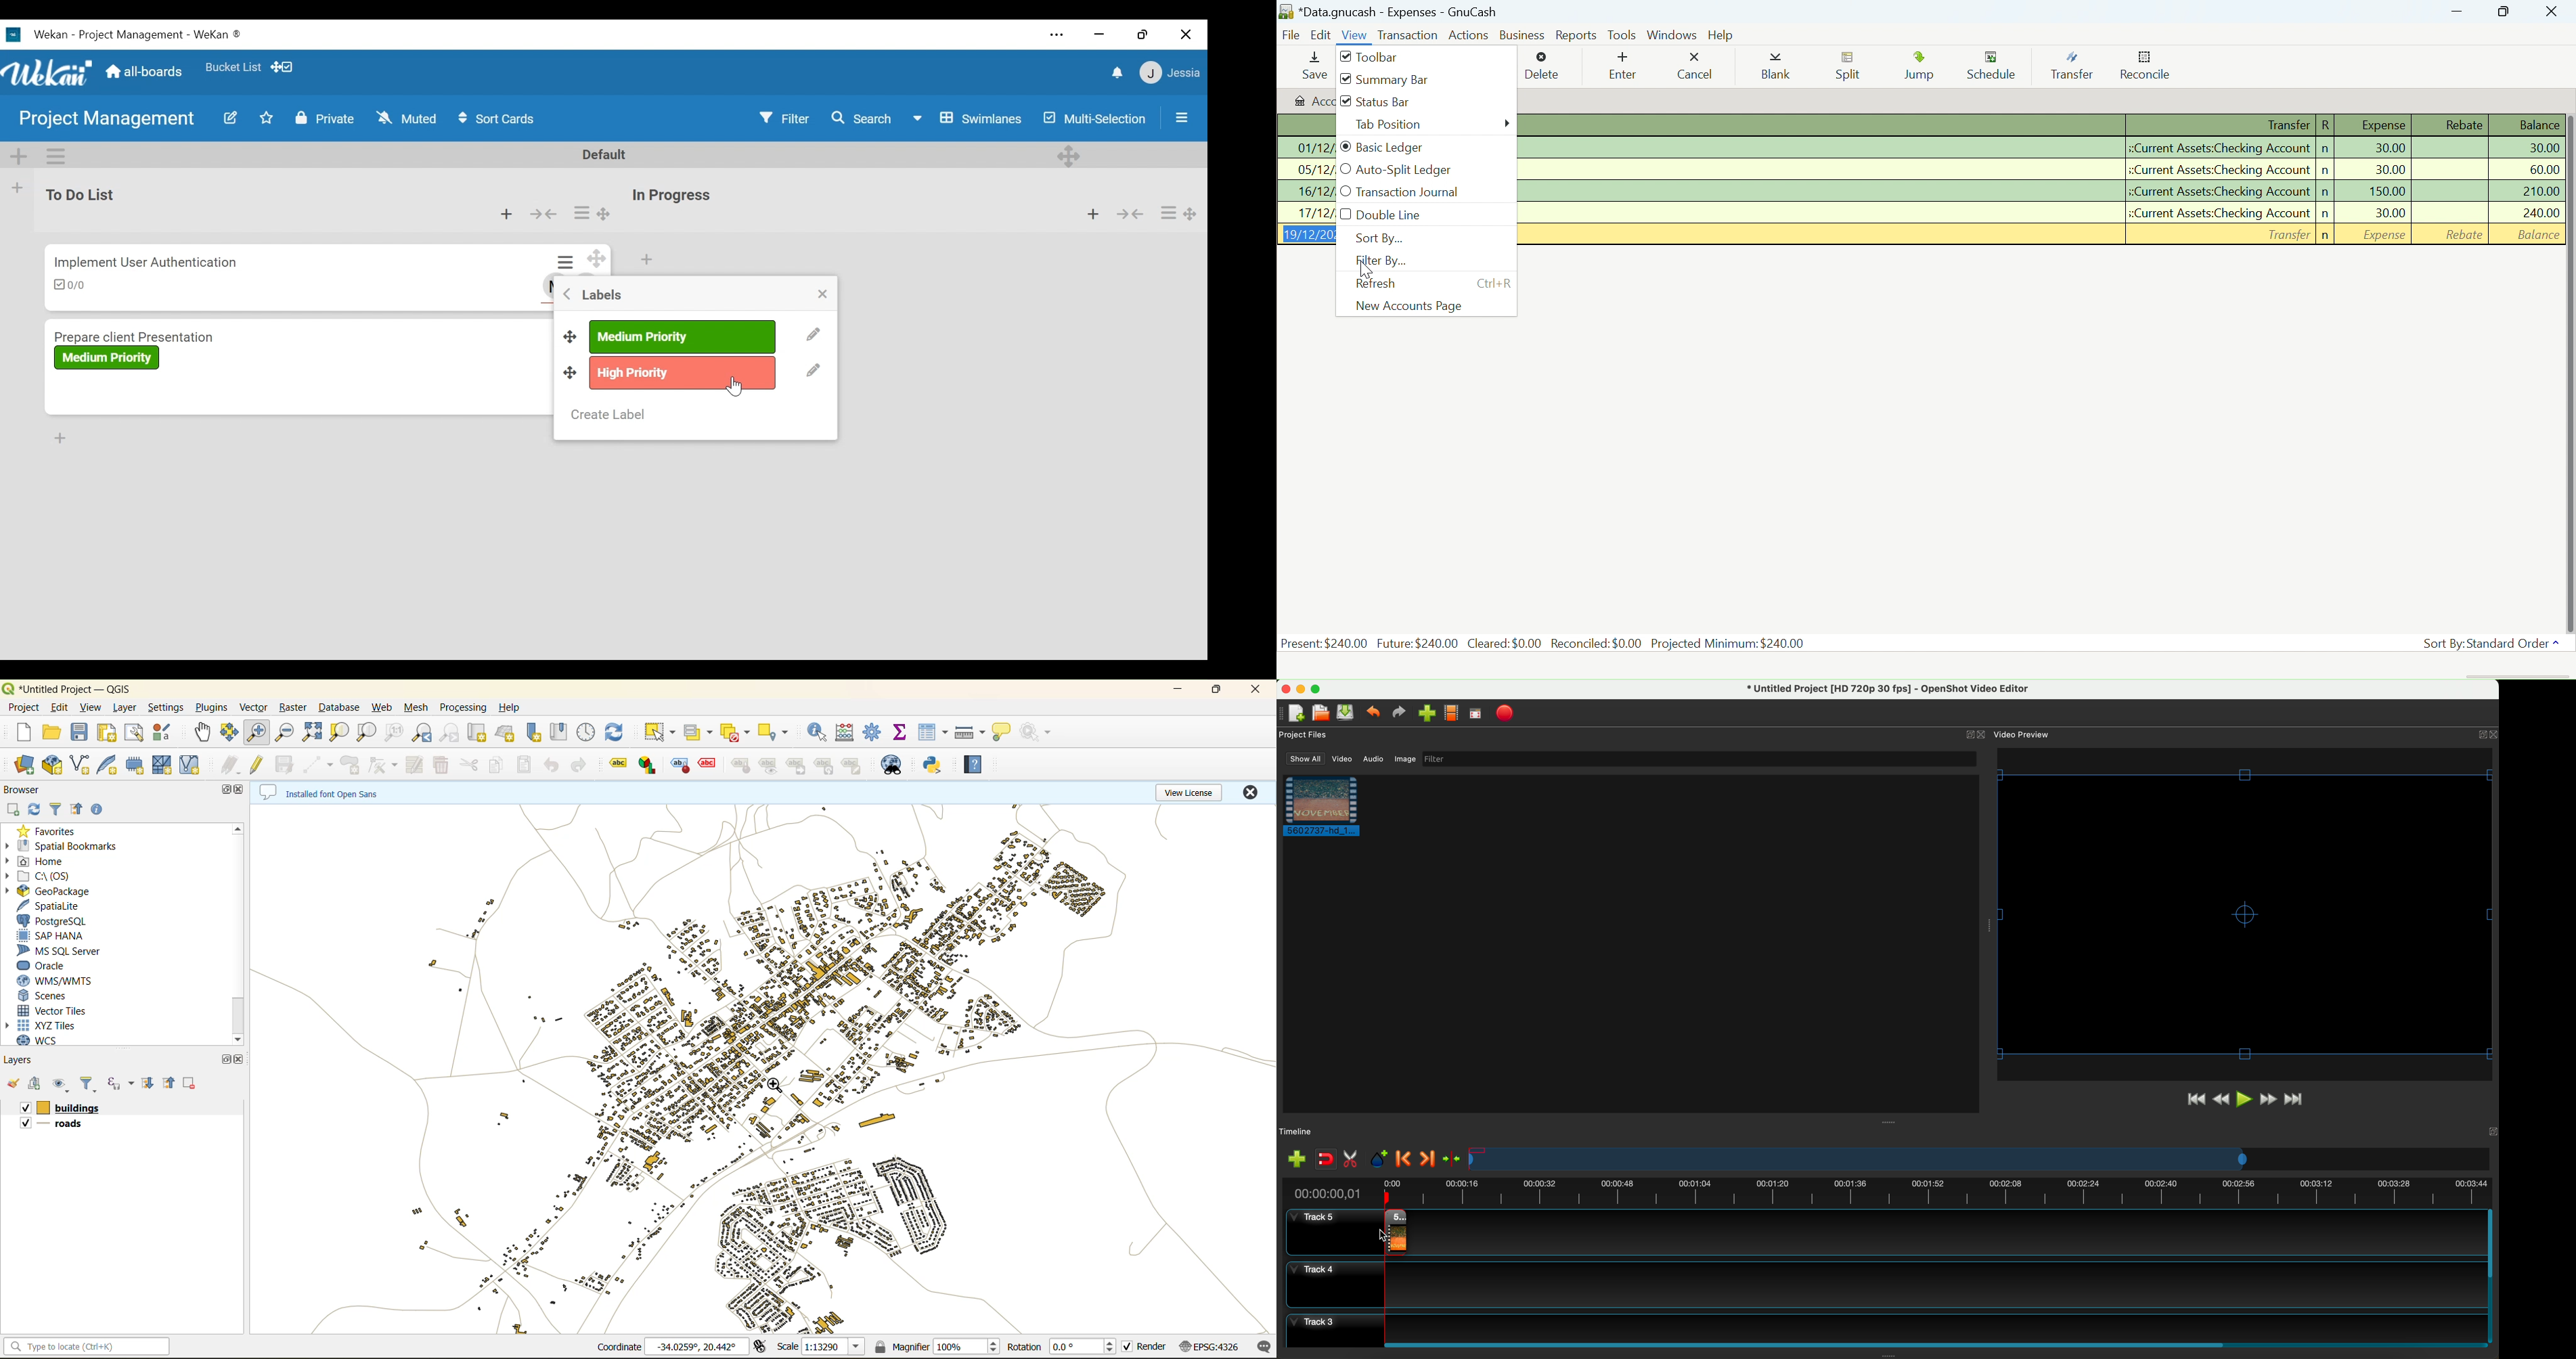  What do you see at coordinates (568, 293) in the screenshot?
I see `Back` at bounding box center [568, 293].